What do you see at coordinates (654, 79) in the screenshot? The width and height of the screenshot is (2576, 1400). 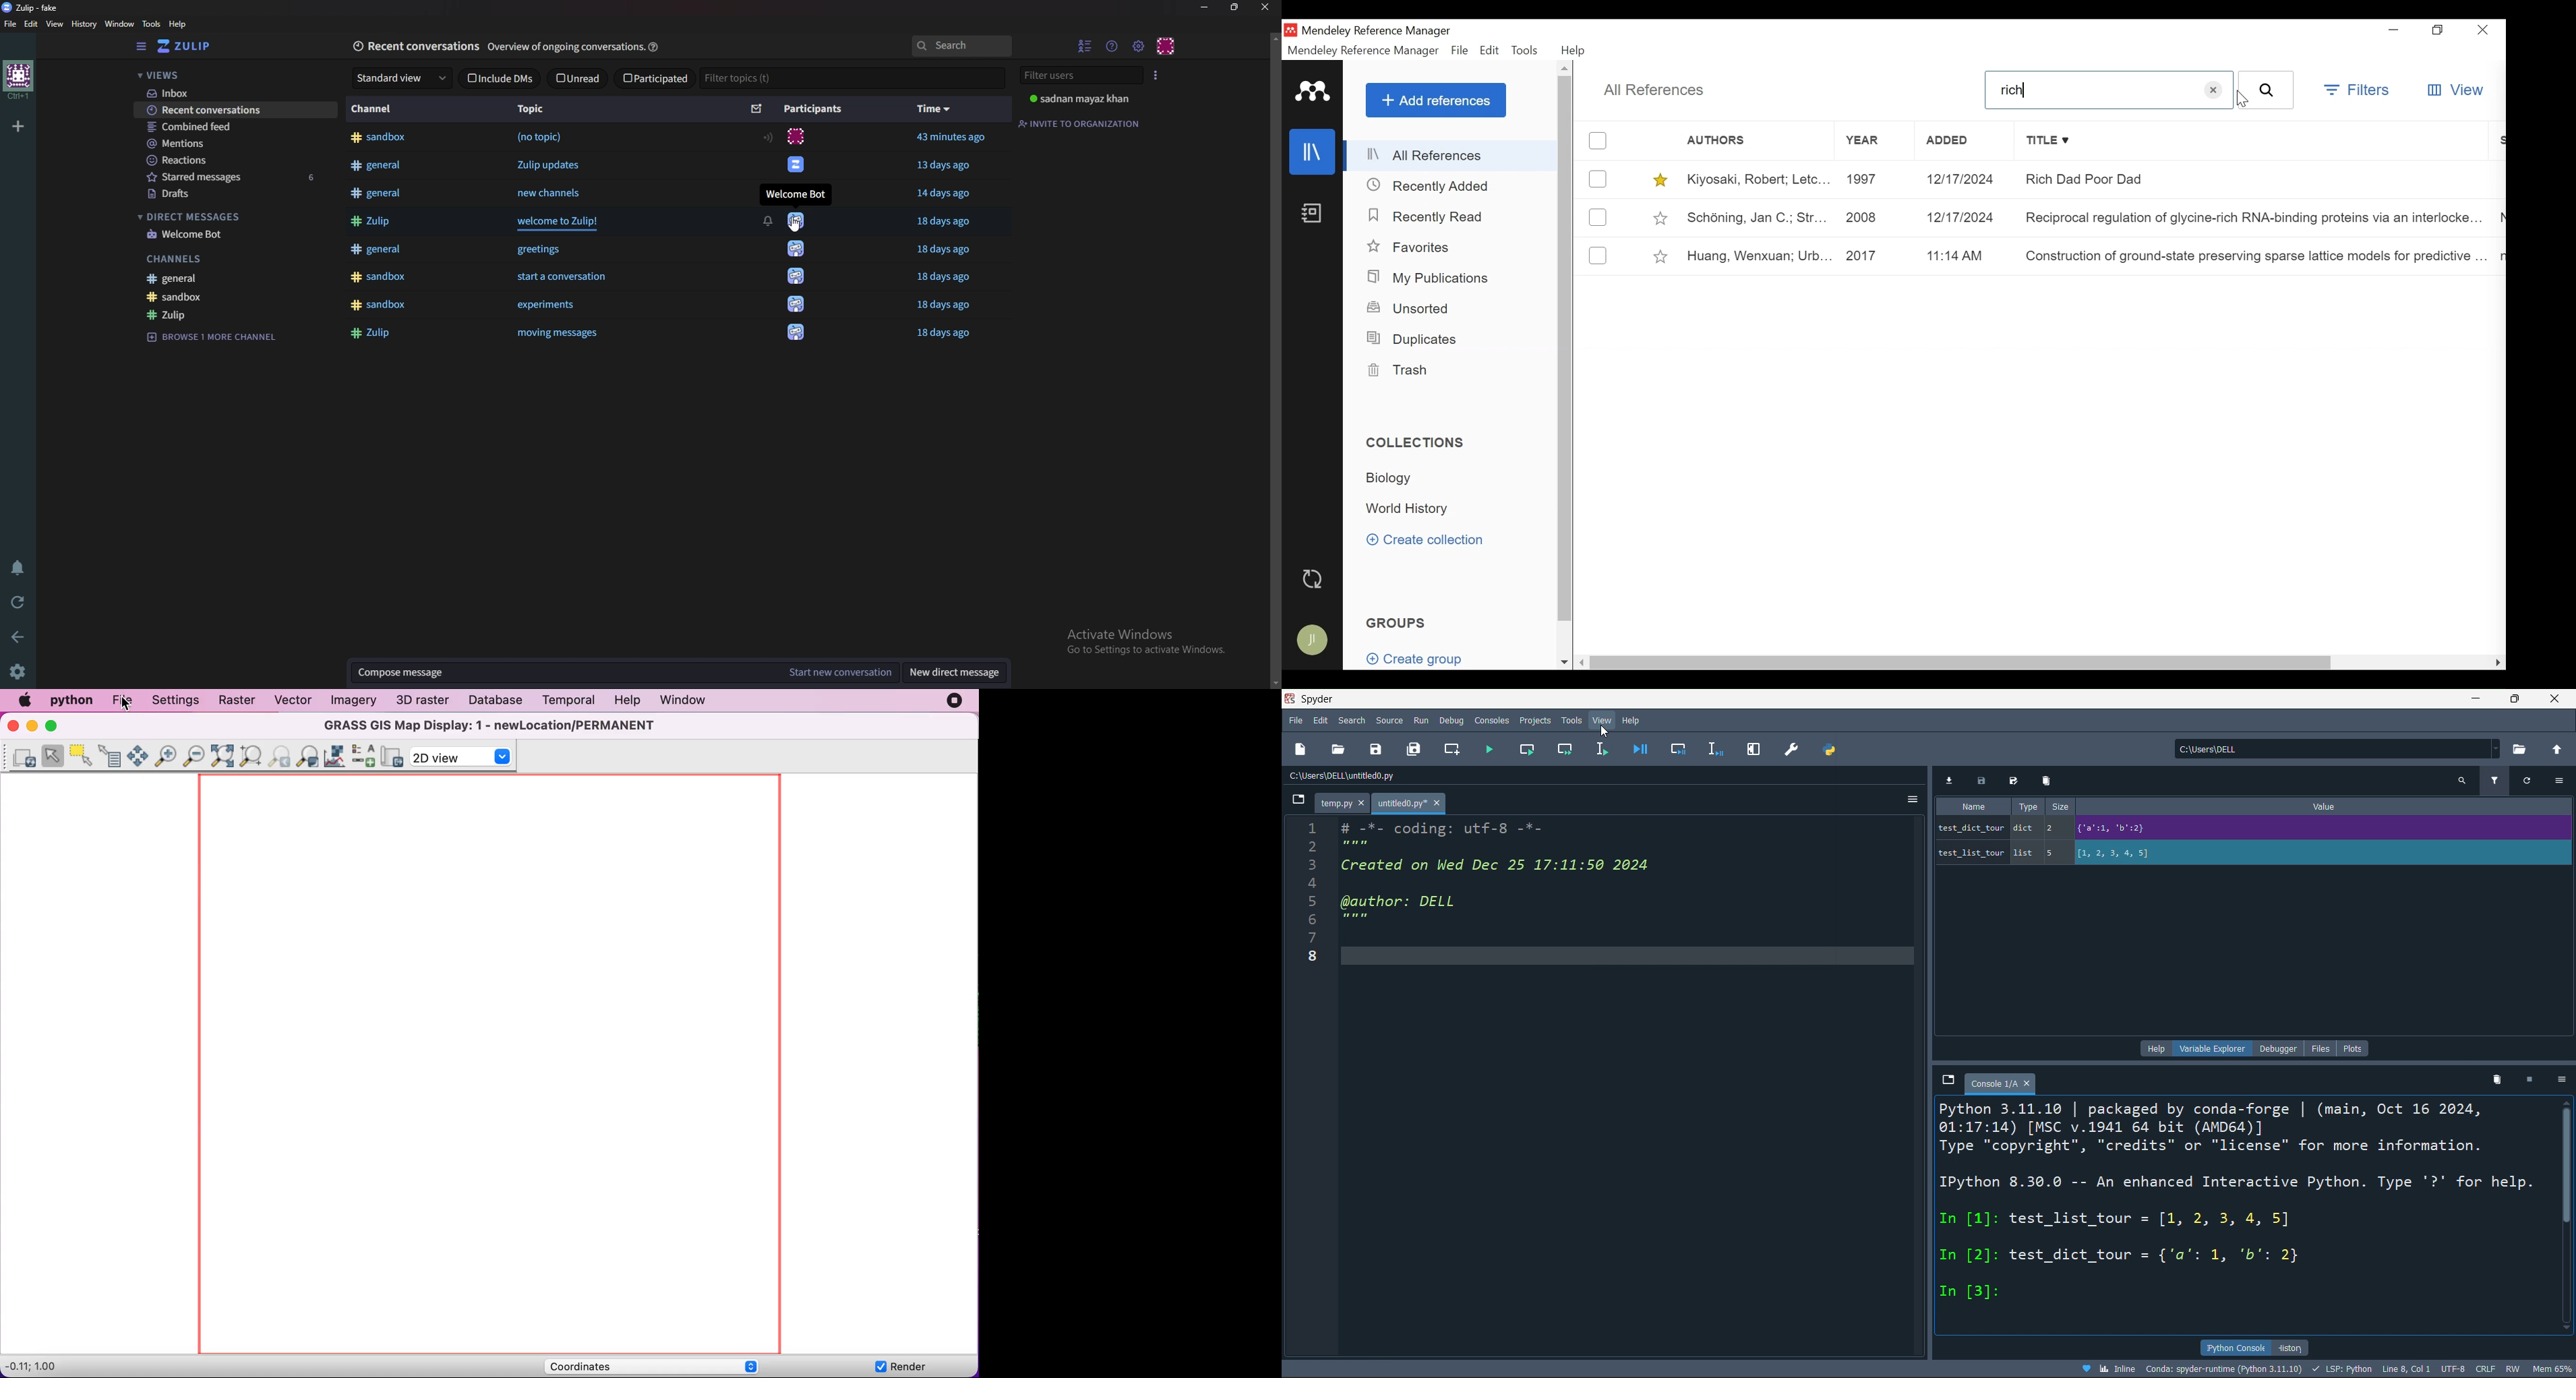 I see `Participated` at bounding box center [654, 79].